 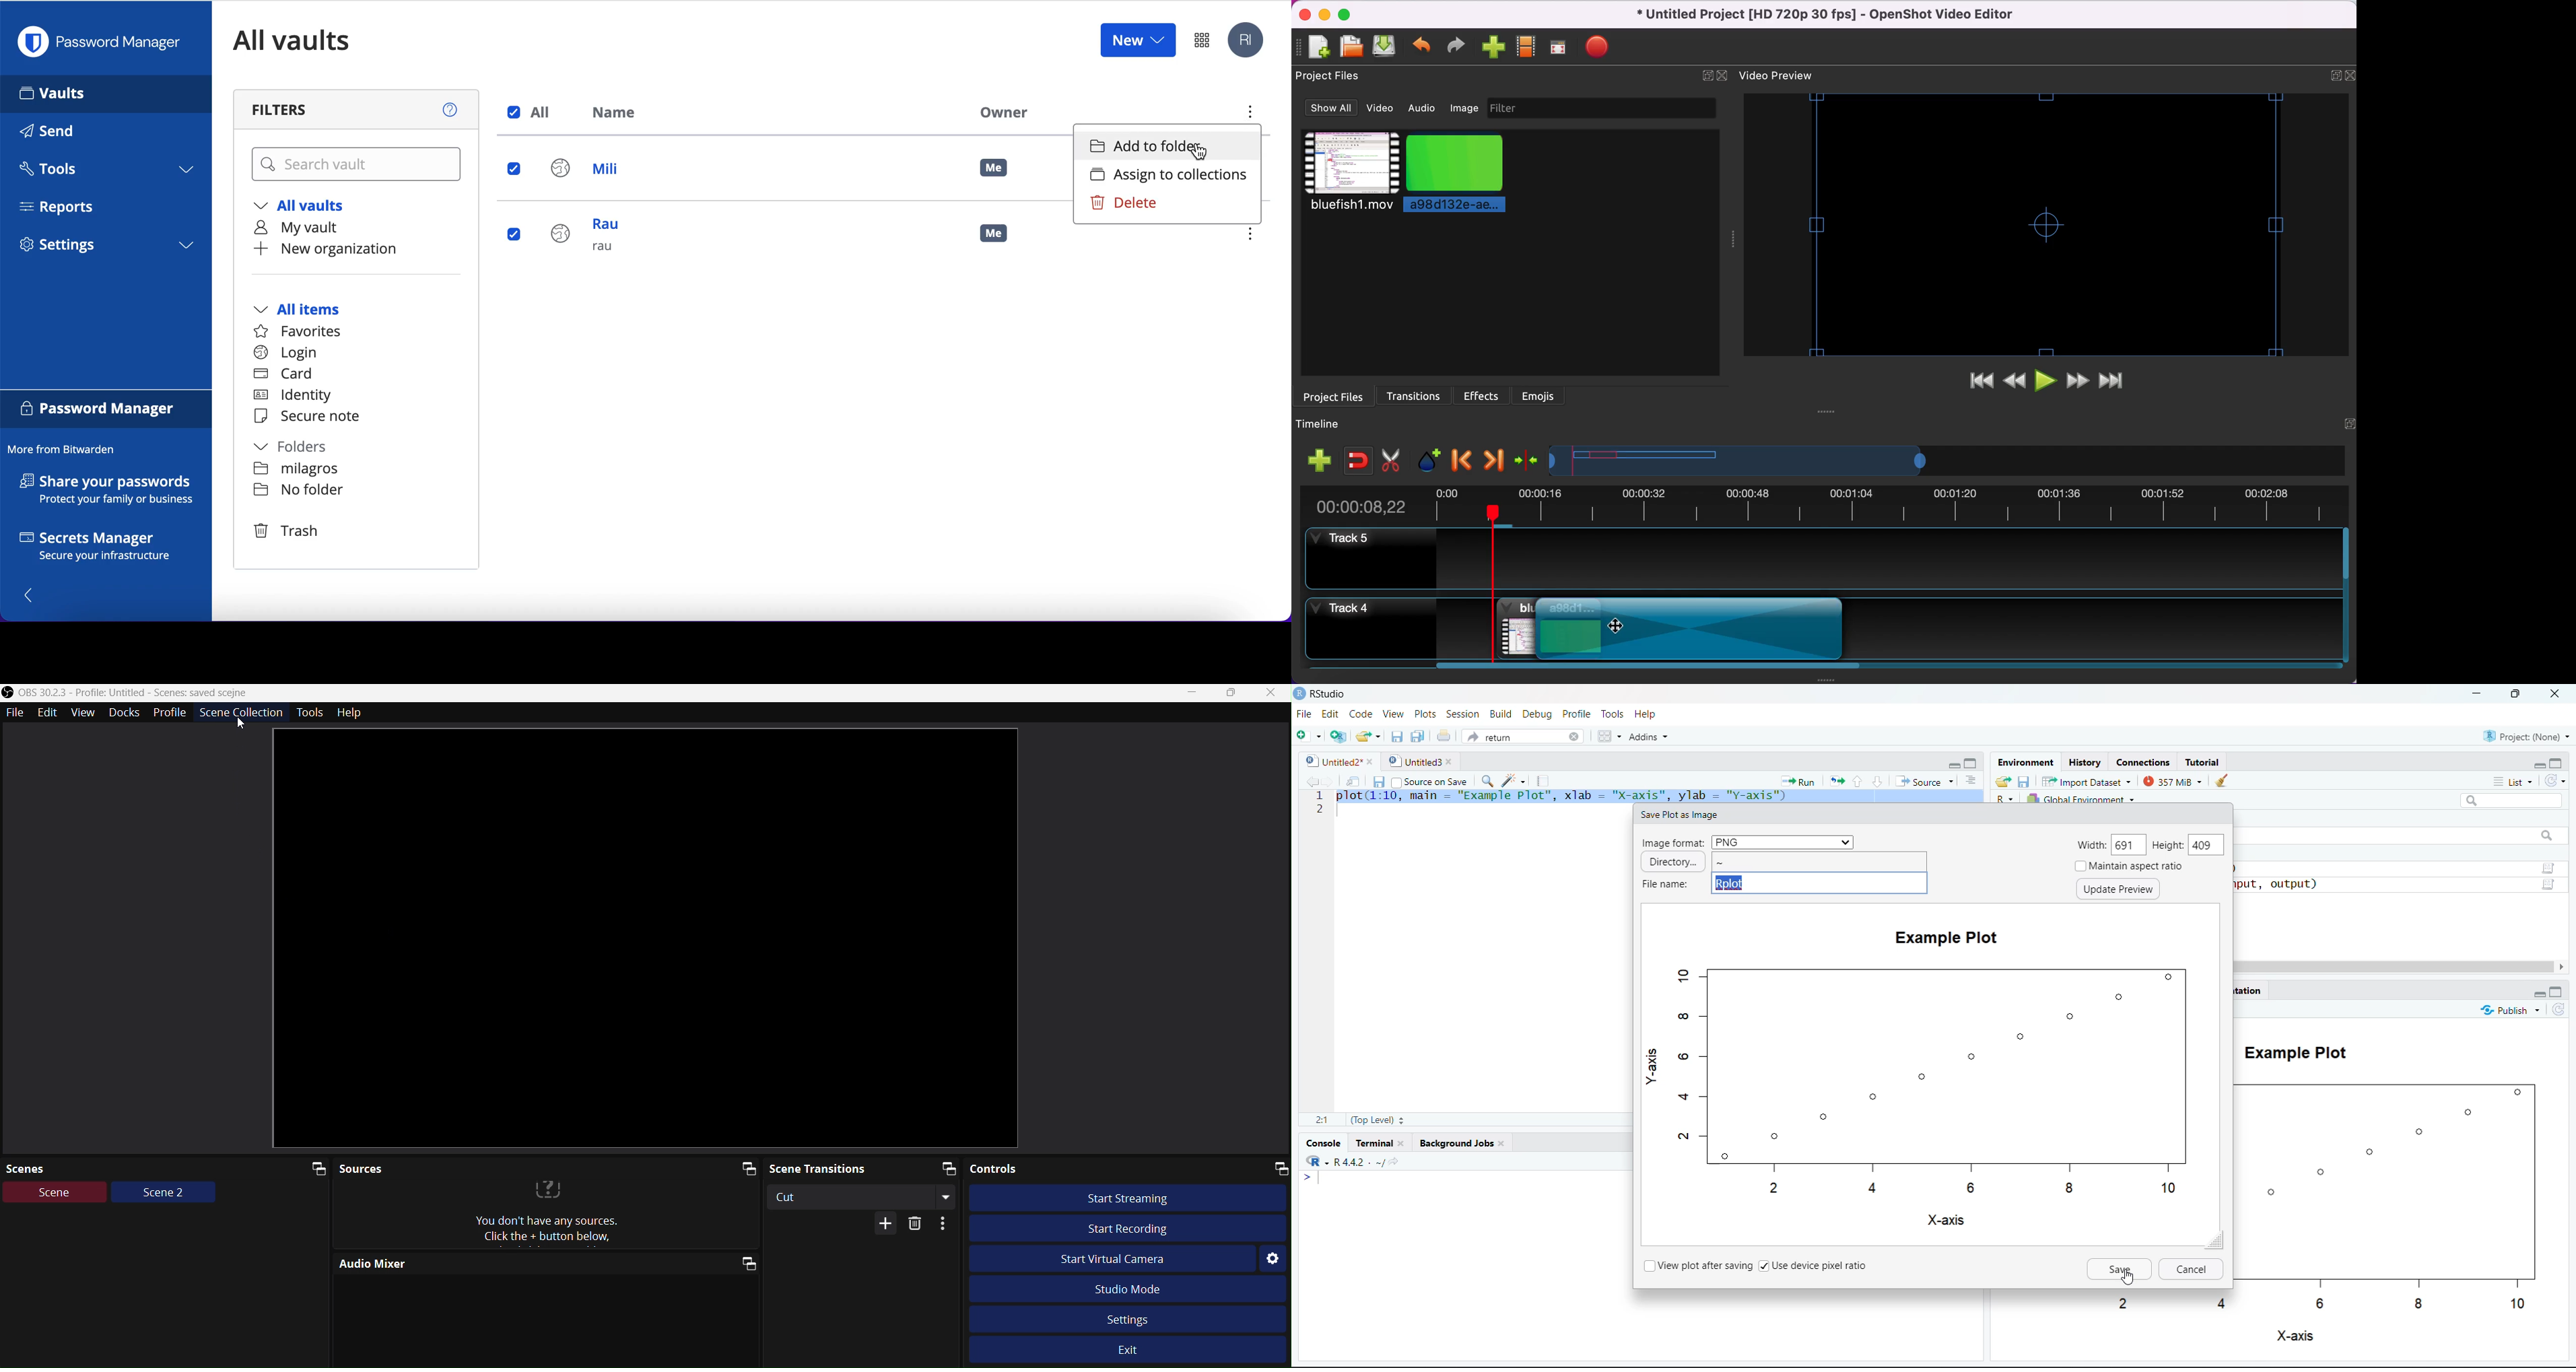 What do you see at coordinates (2510, 1009) in the screenshot?
I see `Publish` at bounding box center [2510, 1009].